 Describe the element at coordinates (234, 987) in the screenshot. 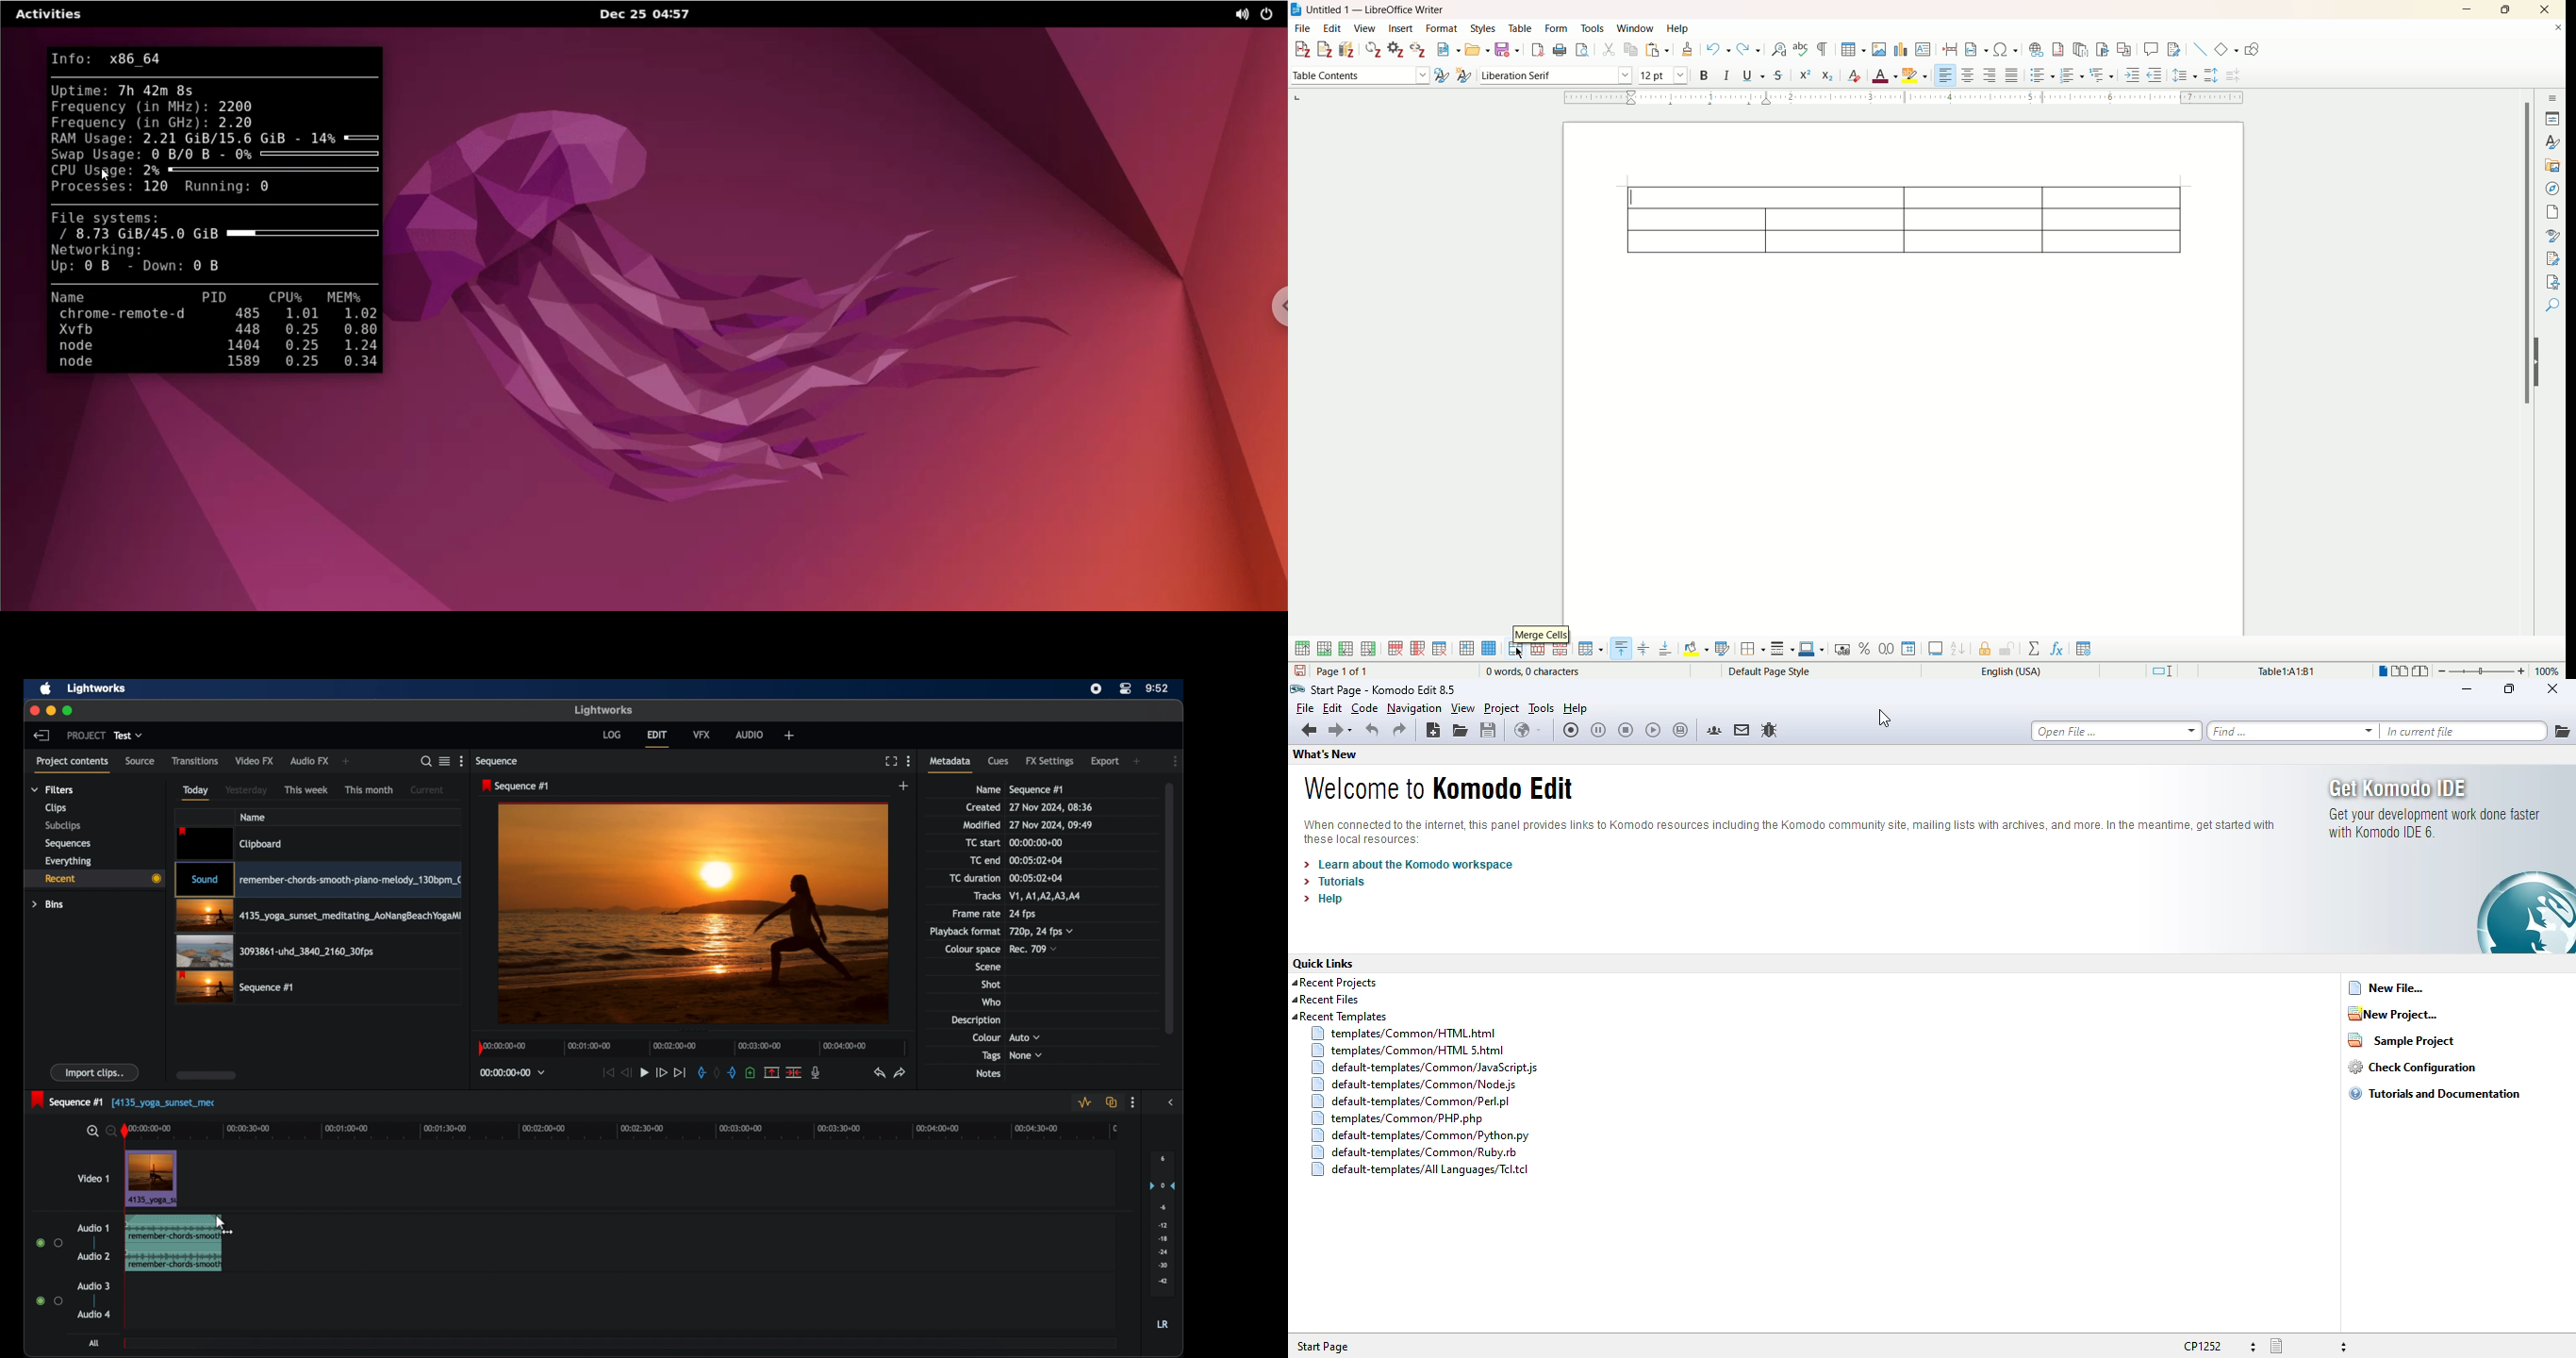

I see `video clip` at that location.